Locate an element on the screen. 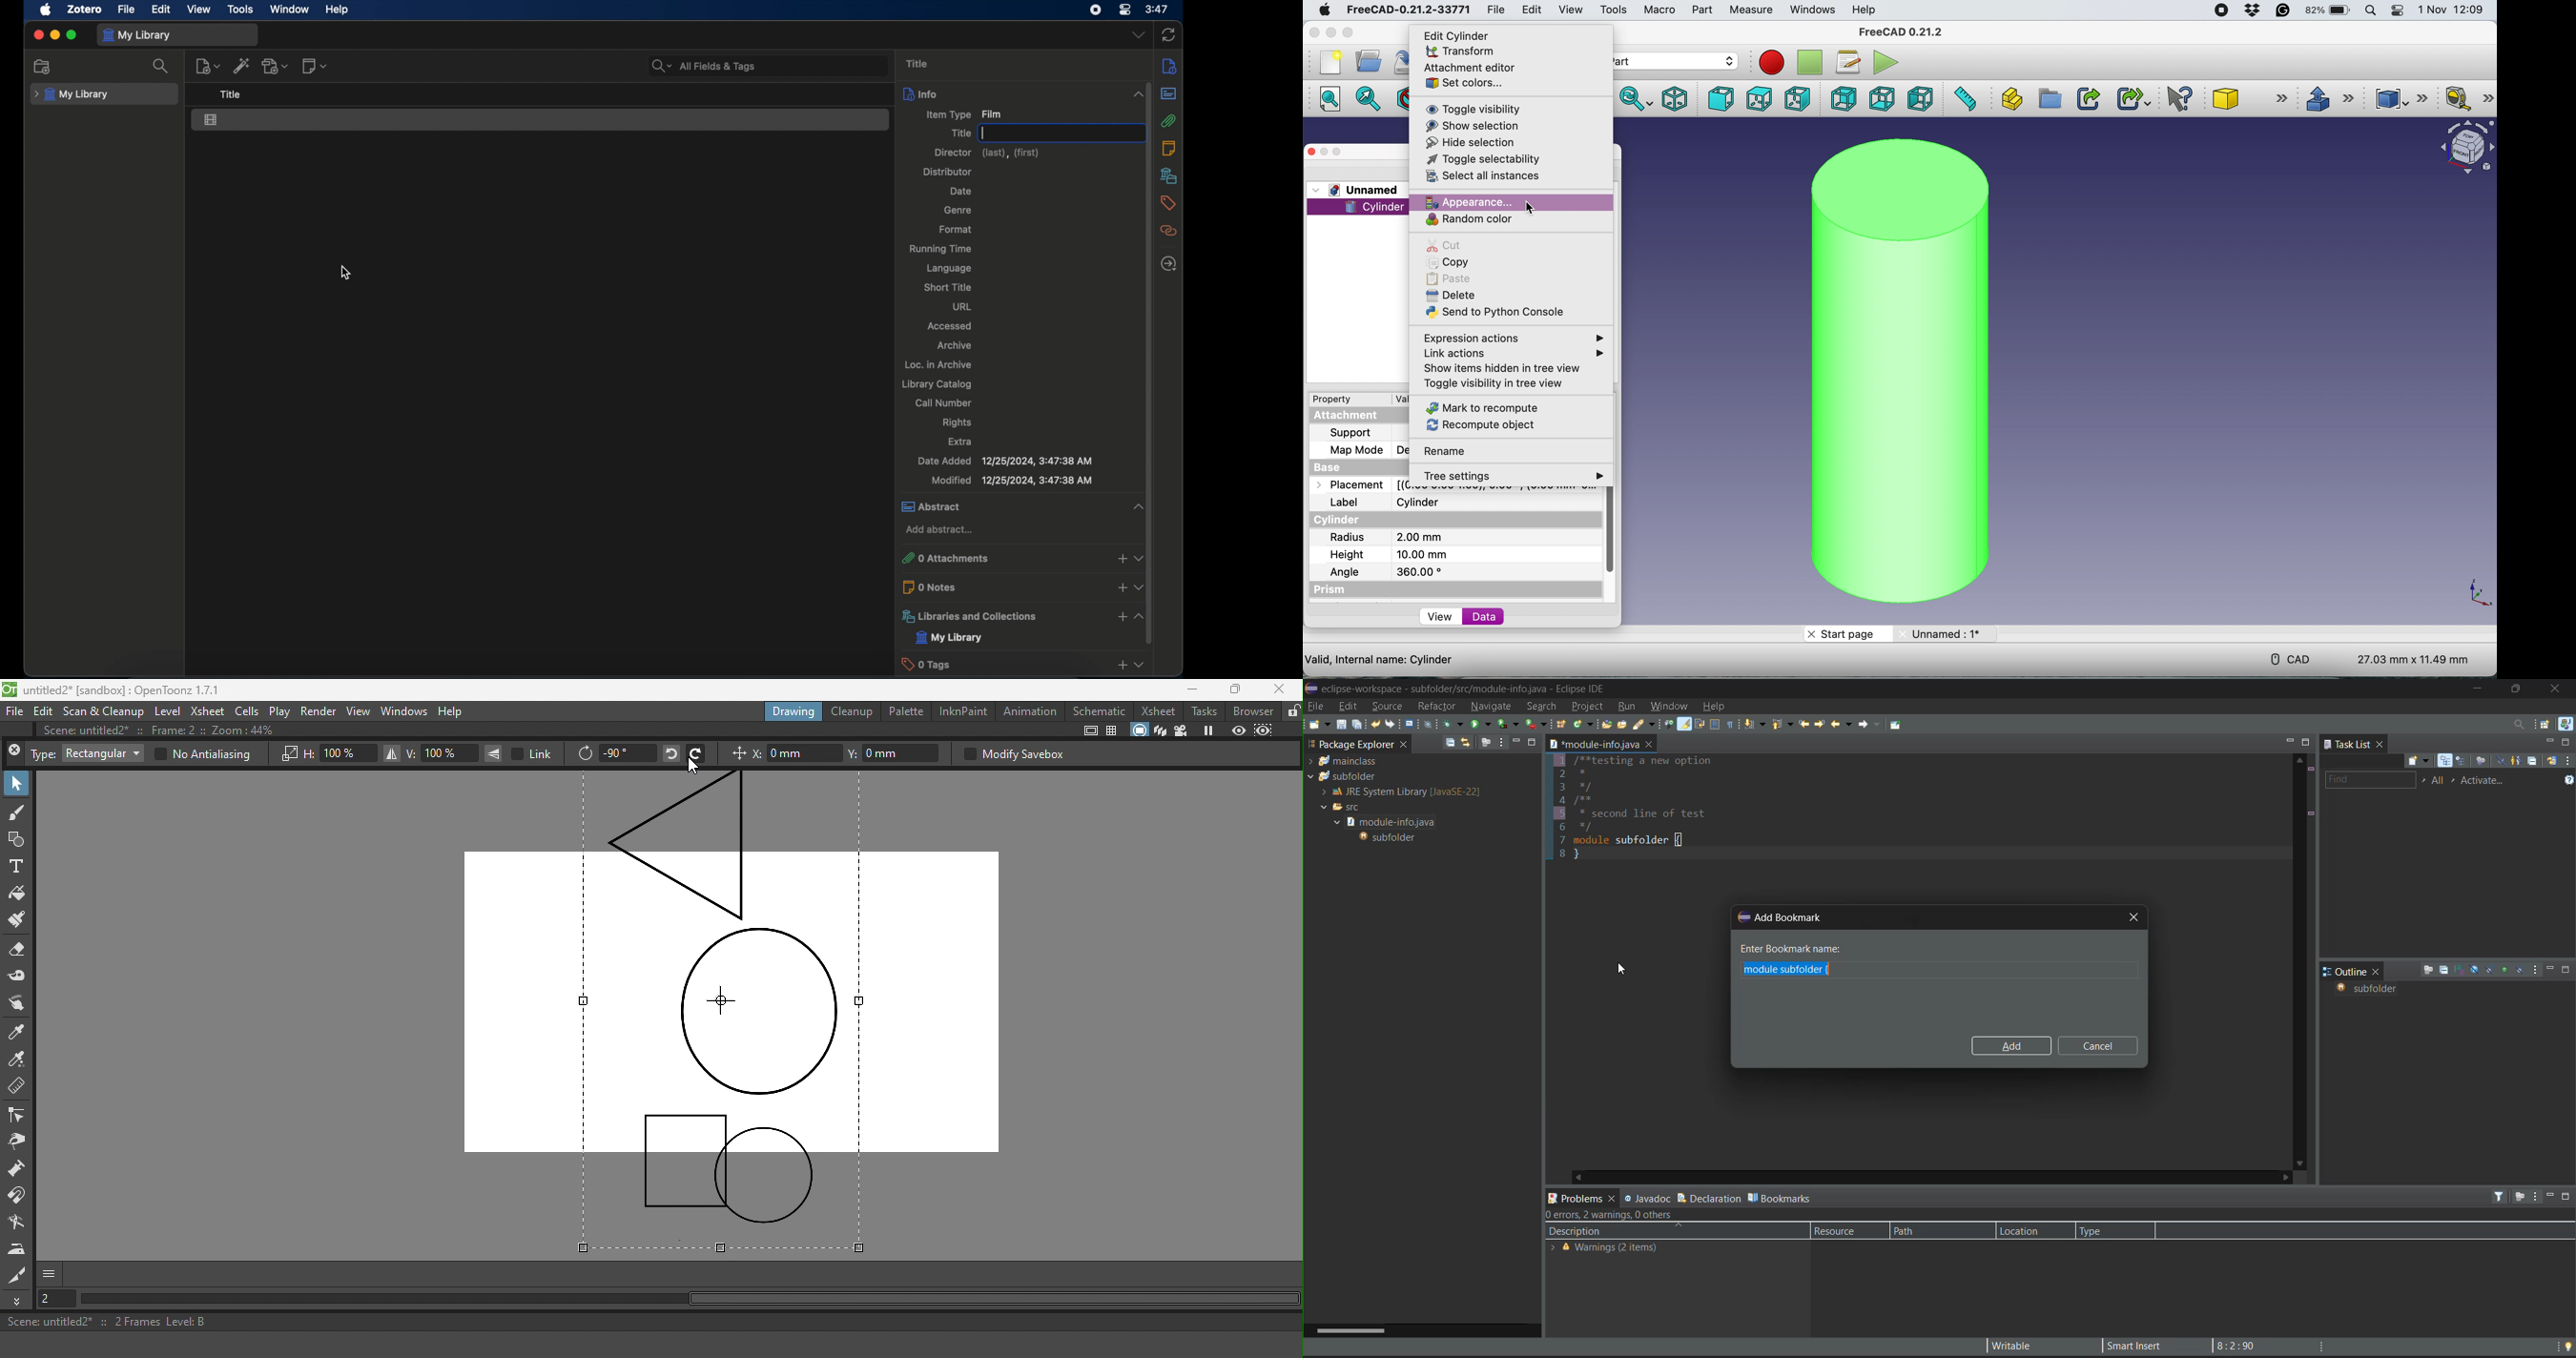 This screenshot has height=1372, width=2576. search is located at coordinates (1541, 706).